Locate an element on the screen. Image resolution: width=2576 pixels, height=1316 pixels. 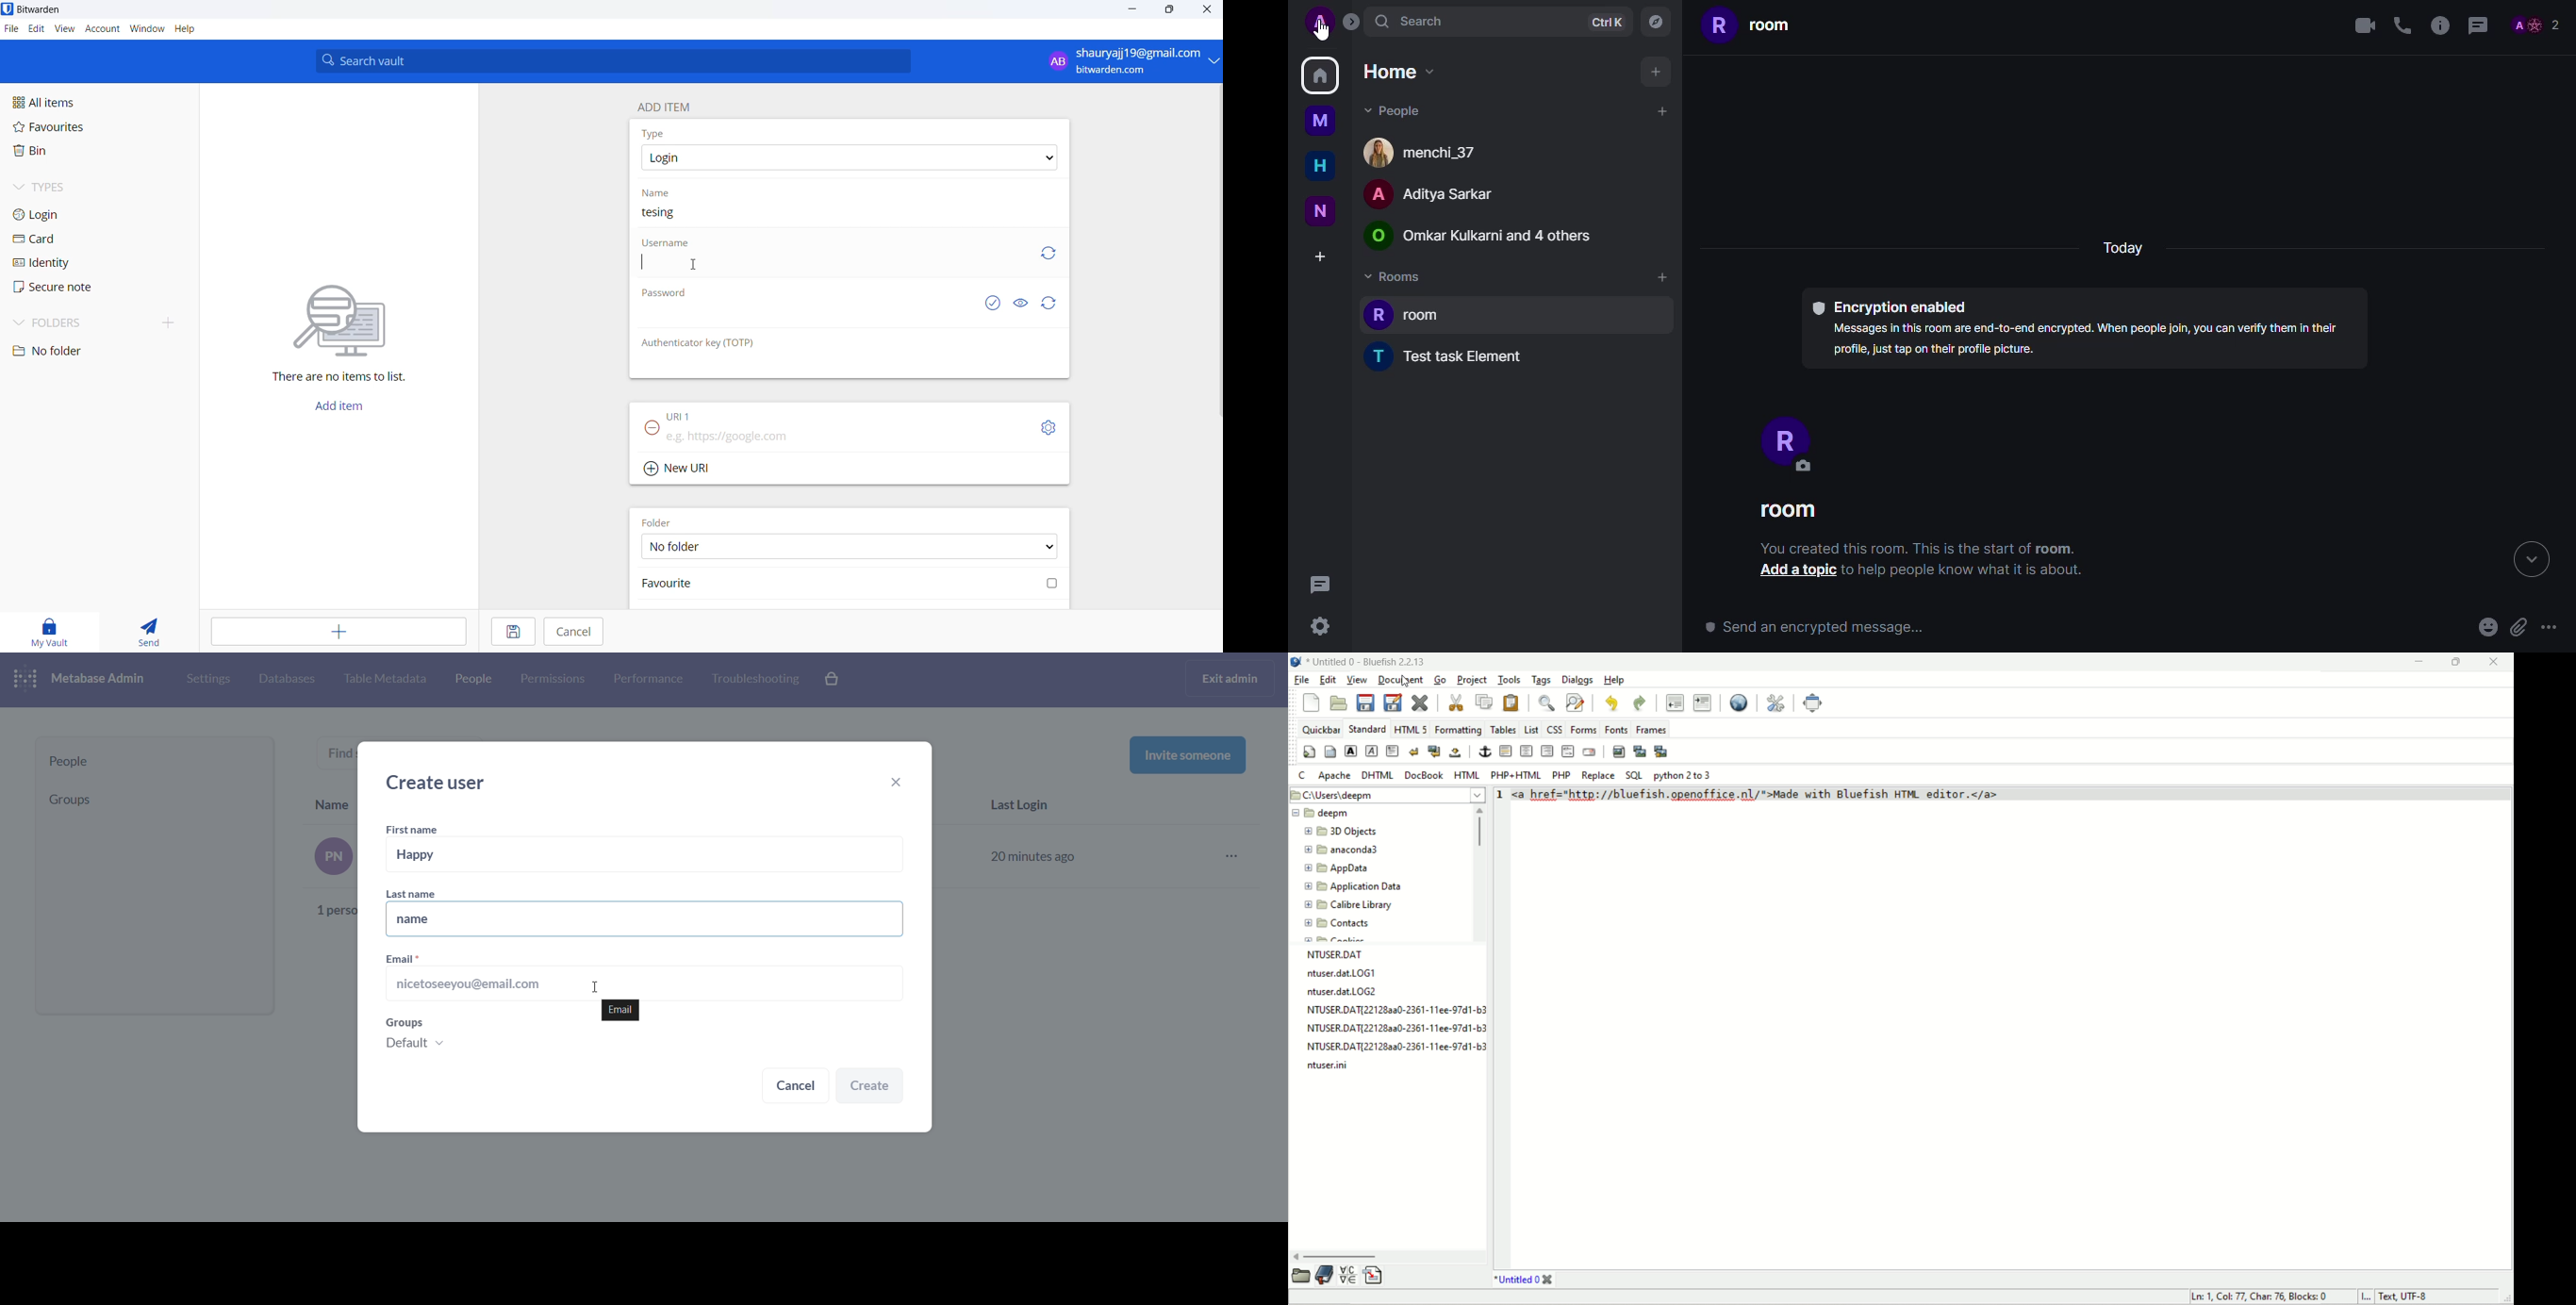
room is located at coordinates (1792, 512).